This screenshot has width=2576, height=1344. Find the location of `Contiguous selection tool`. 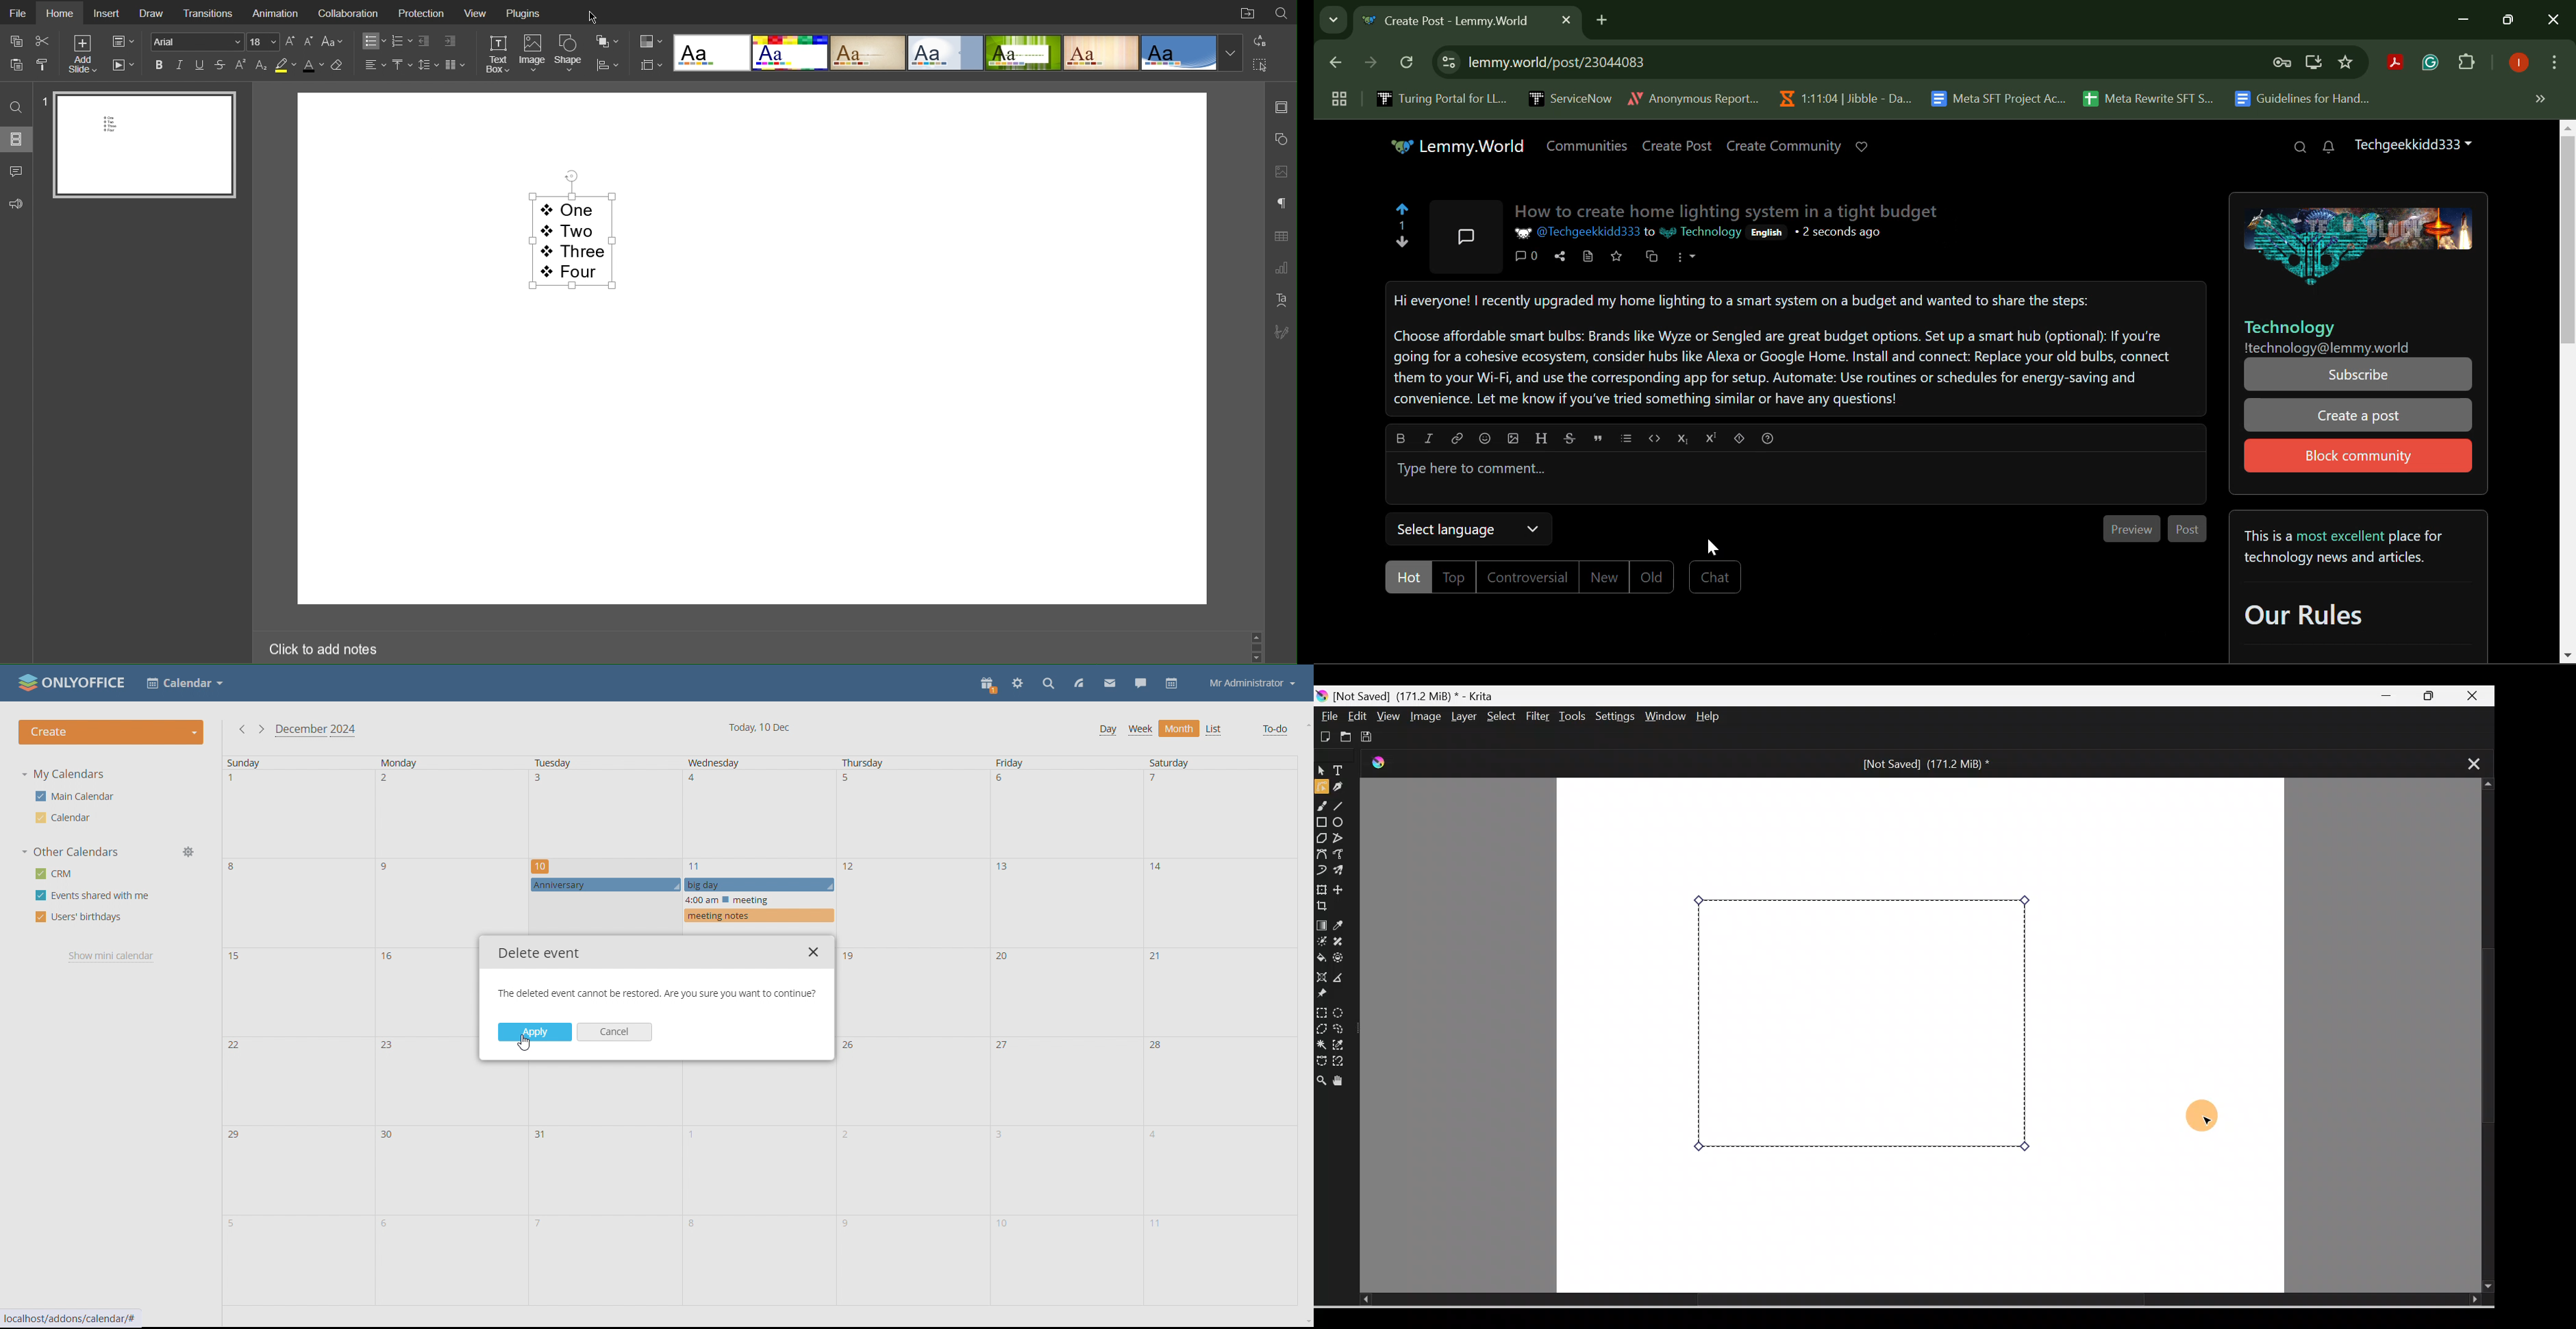

Contiguous selection tool is located at coordinates (1321, 1044).